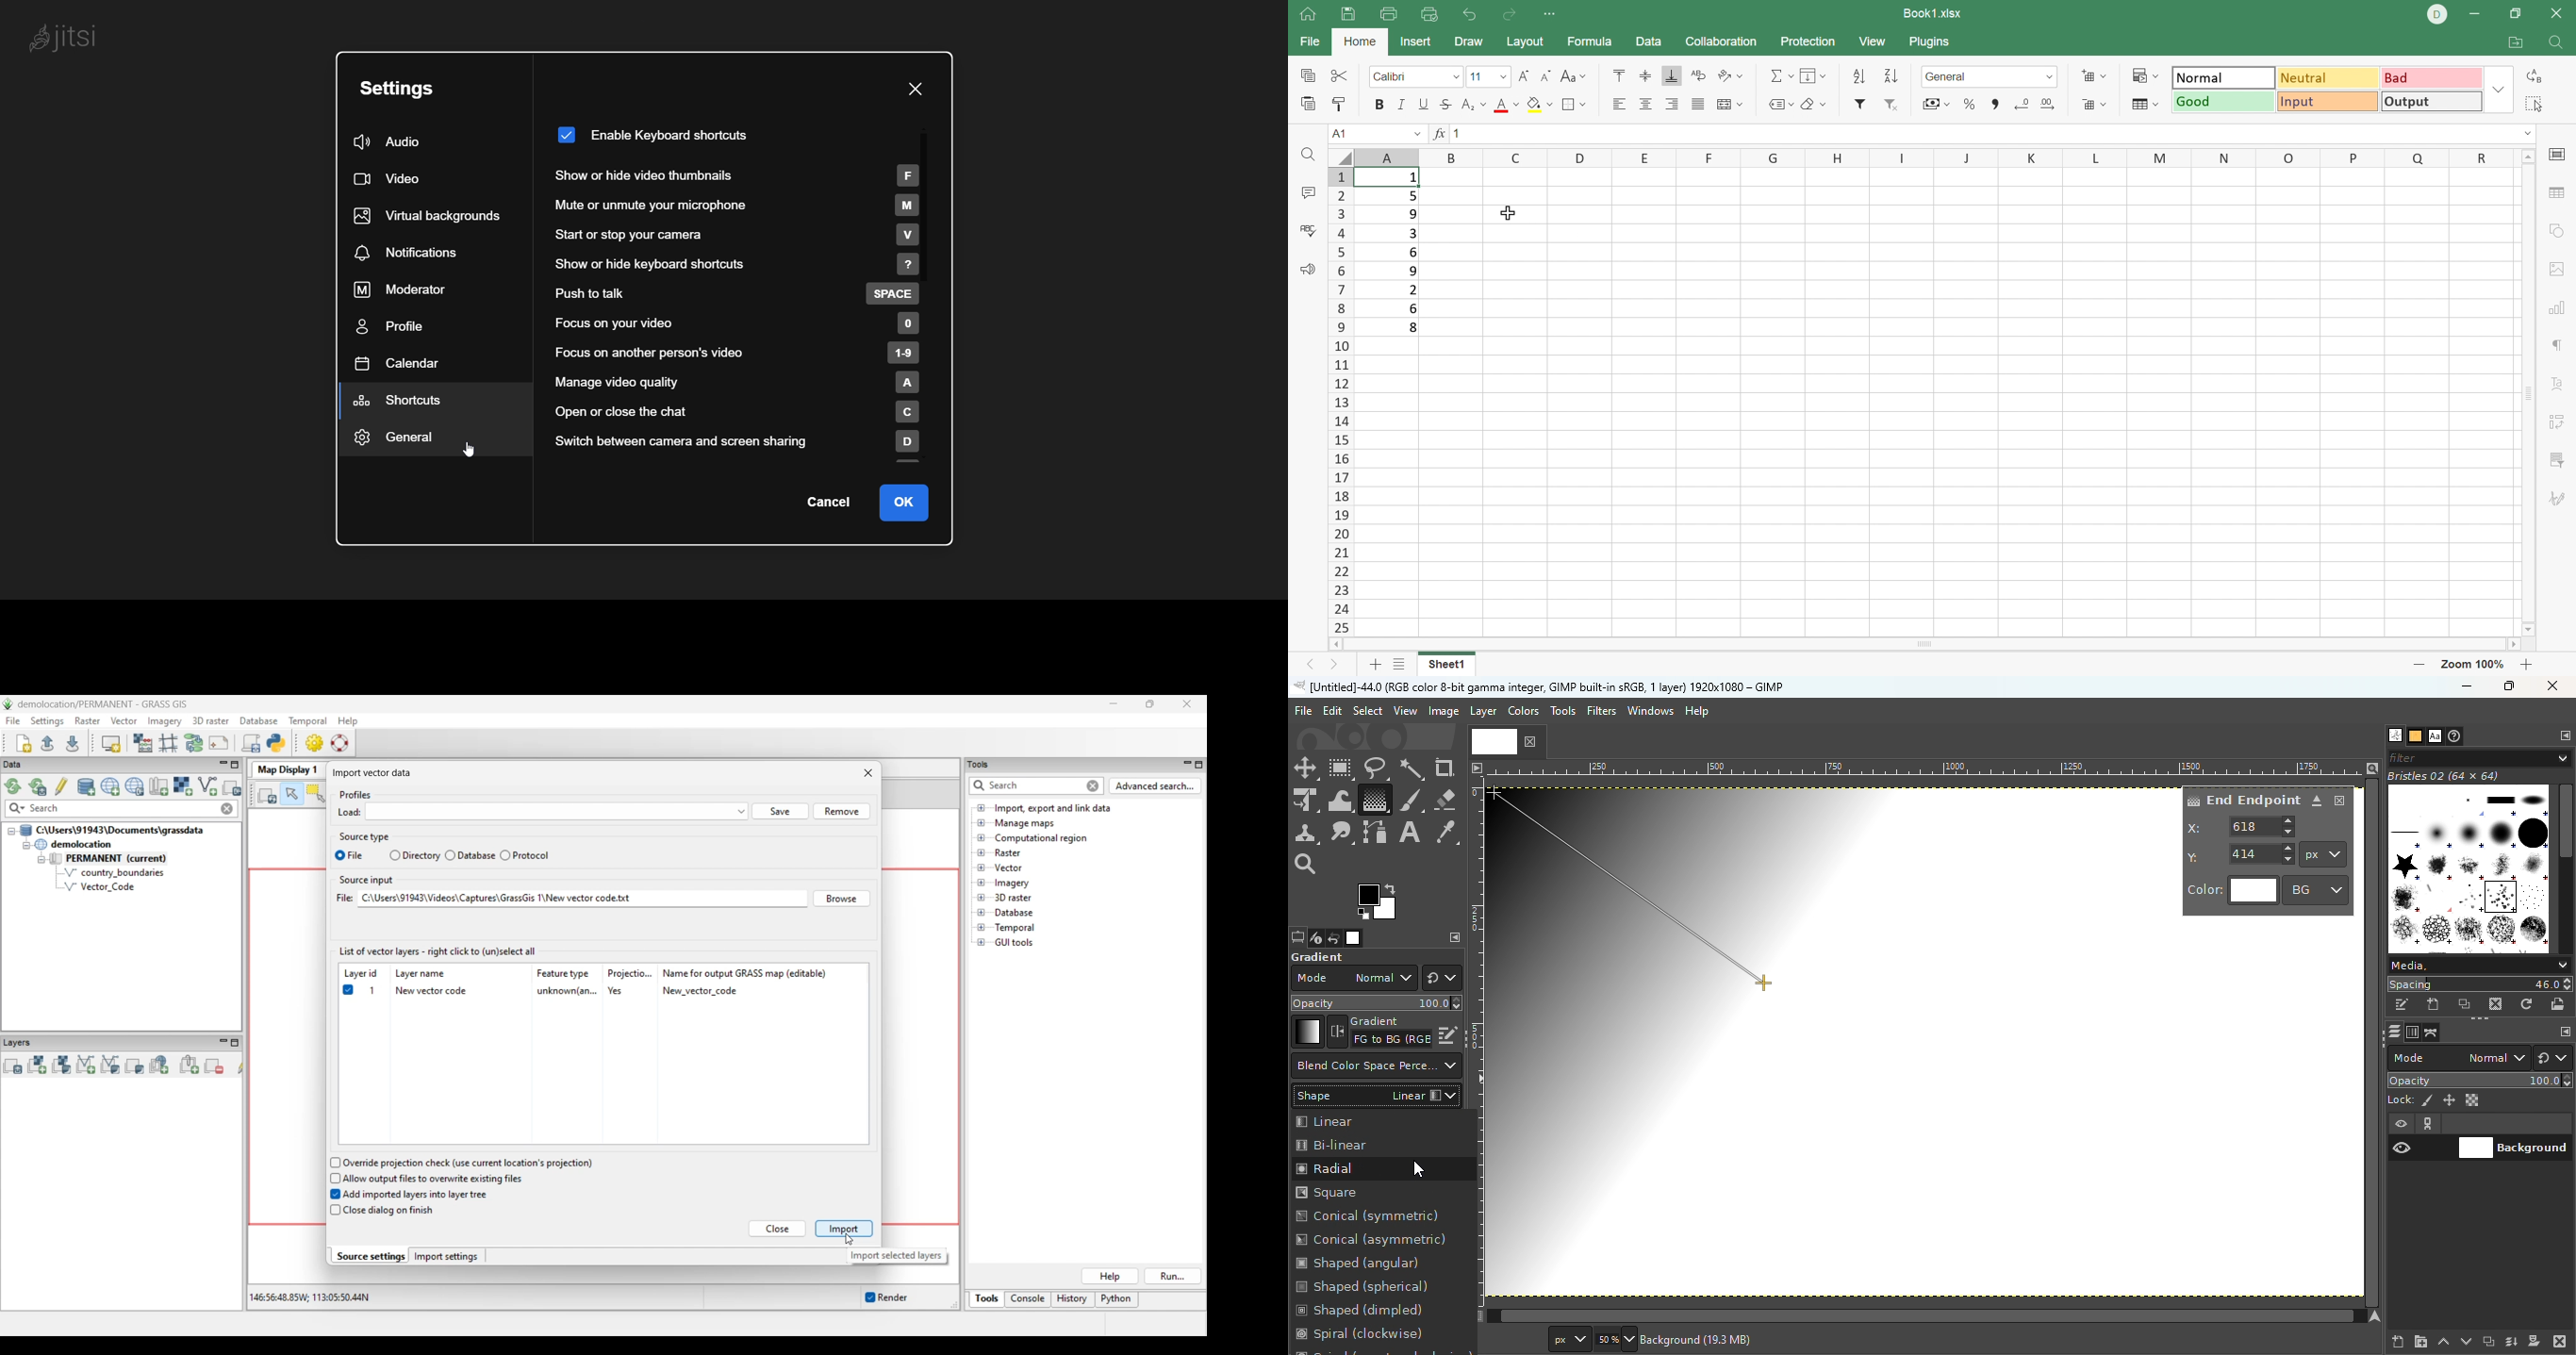 This screenshot has height=1372, width=2576. I want to click on Create a new brush, so click(2435, 1004).